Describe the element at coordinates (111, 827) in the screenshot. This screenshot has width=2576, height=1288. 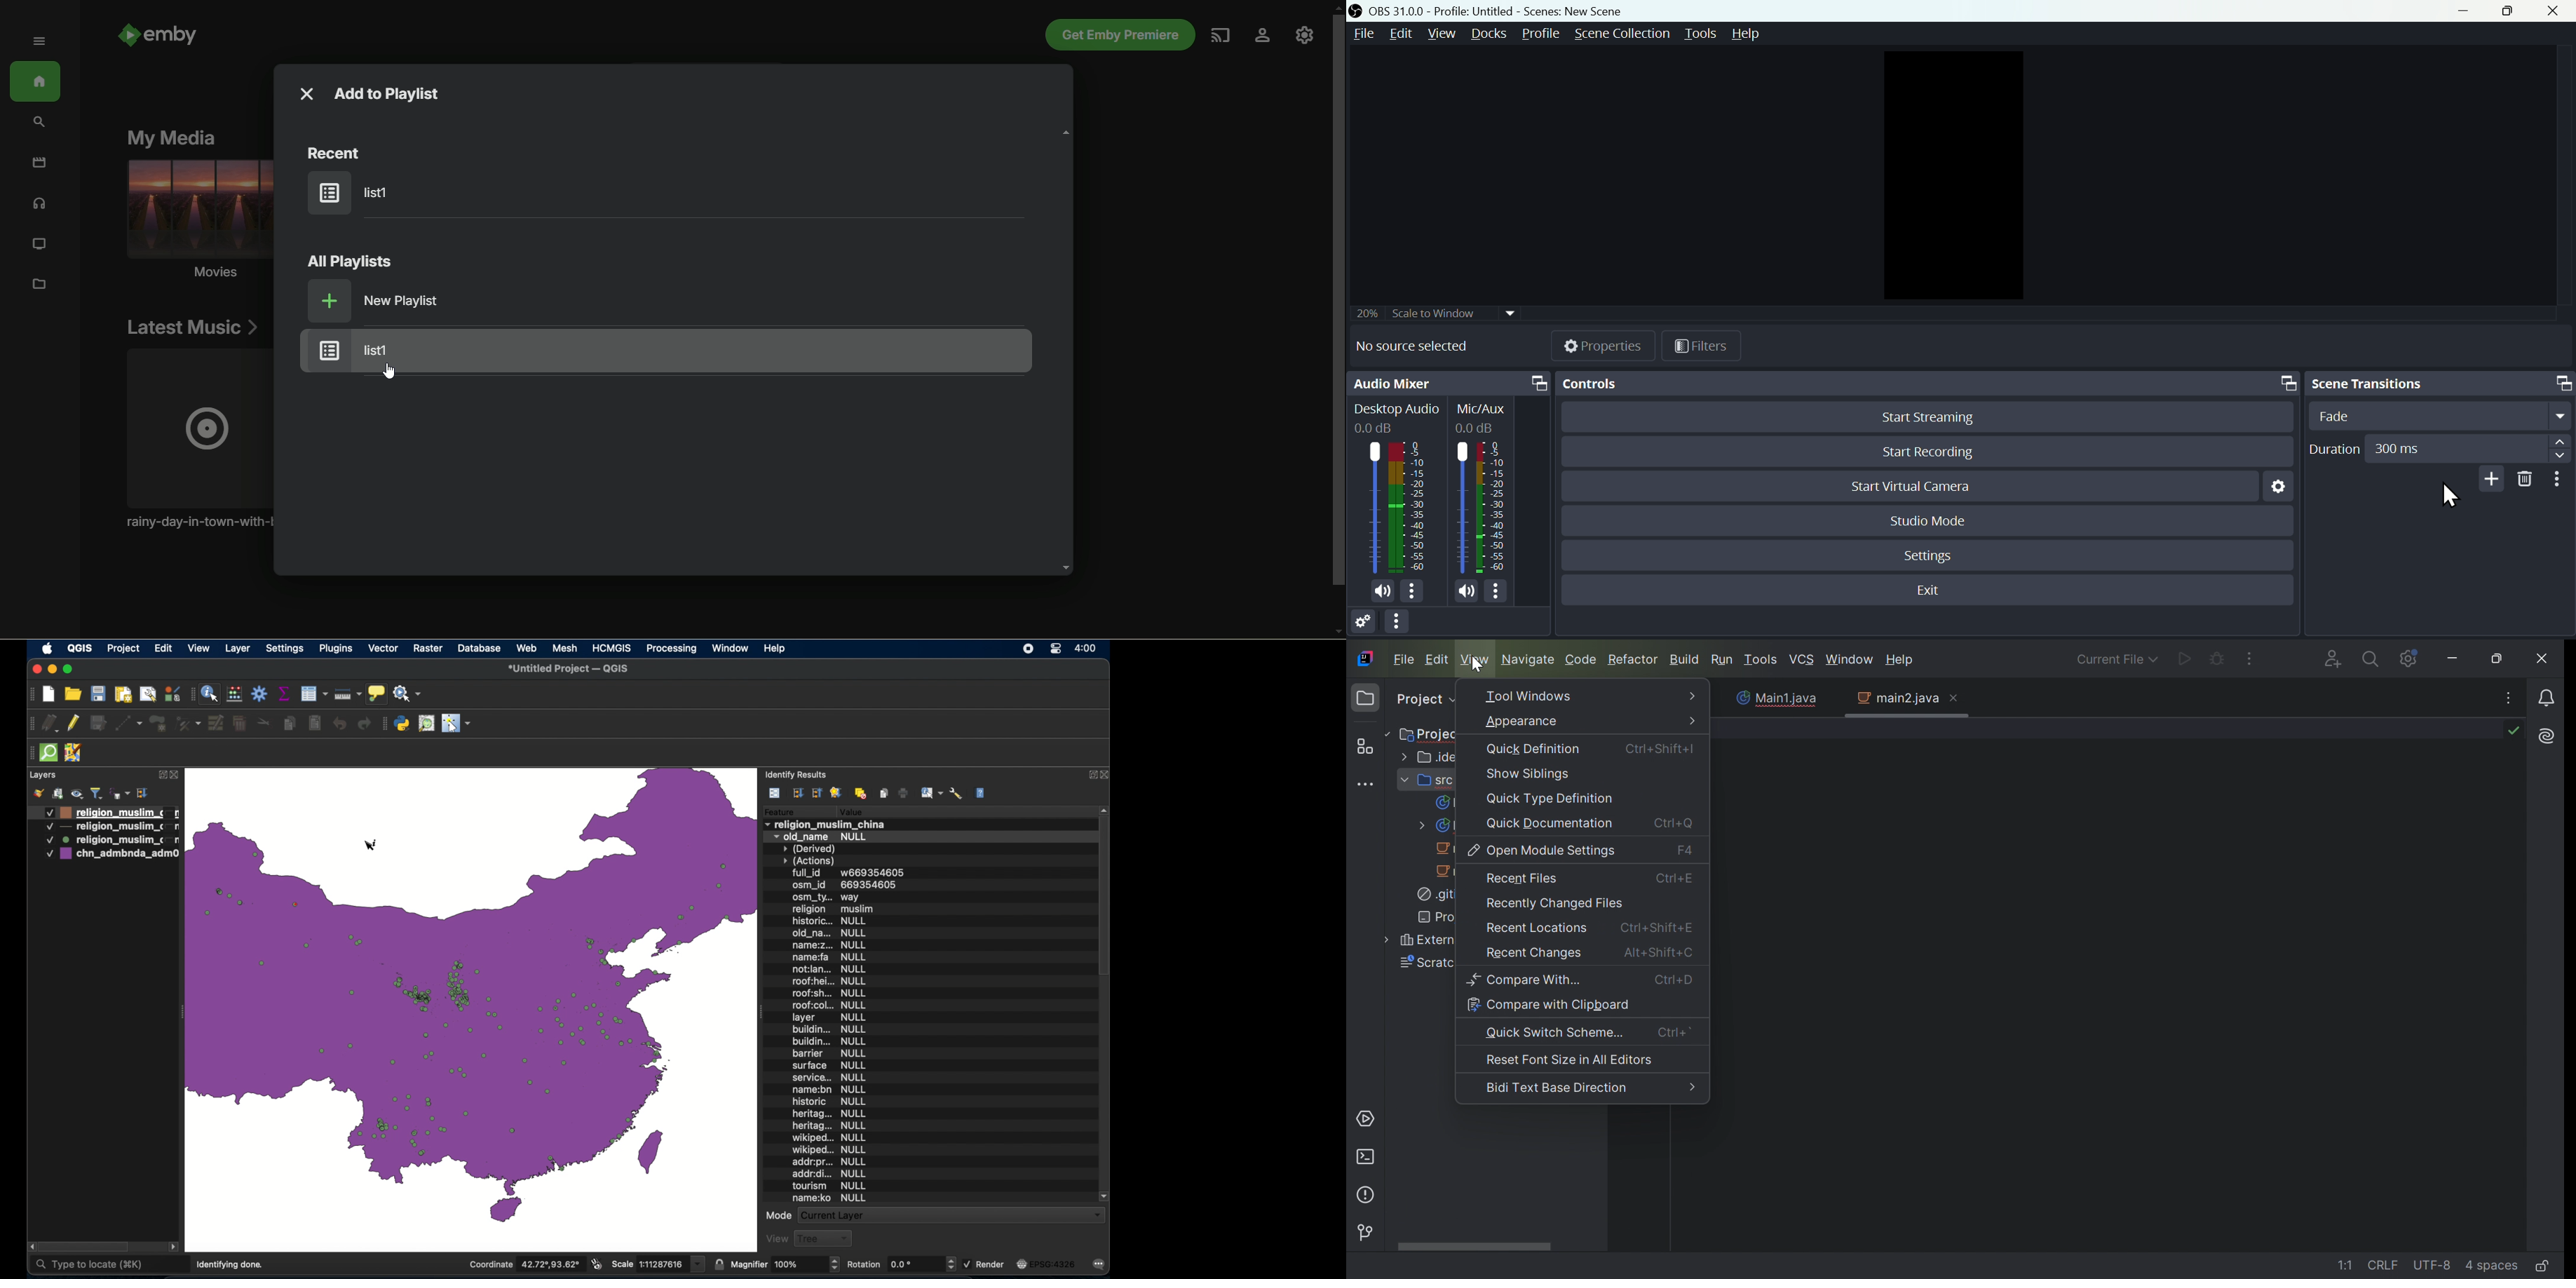
I see `layer 2` at that location.